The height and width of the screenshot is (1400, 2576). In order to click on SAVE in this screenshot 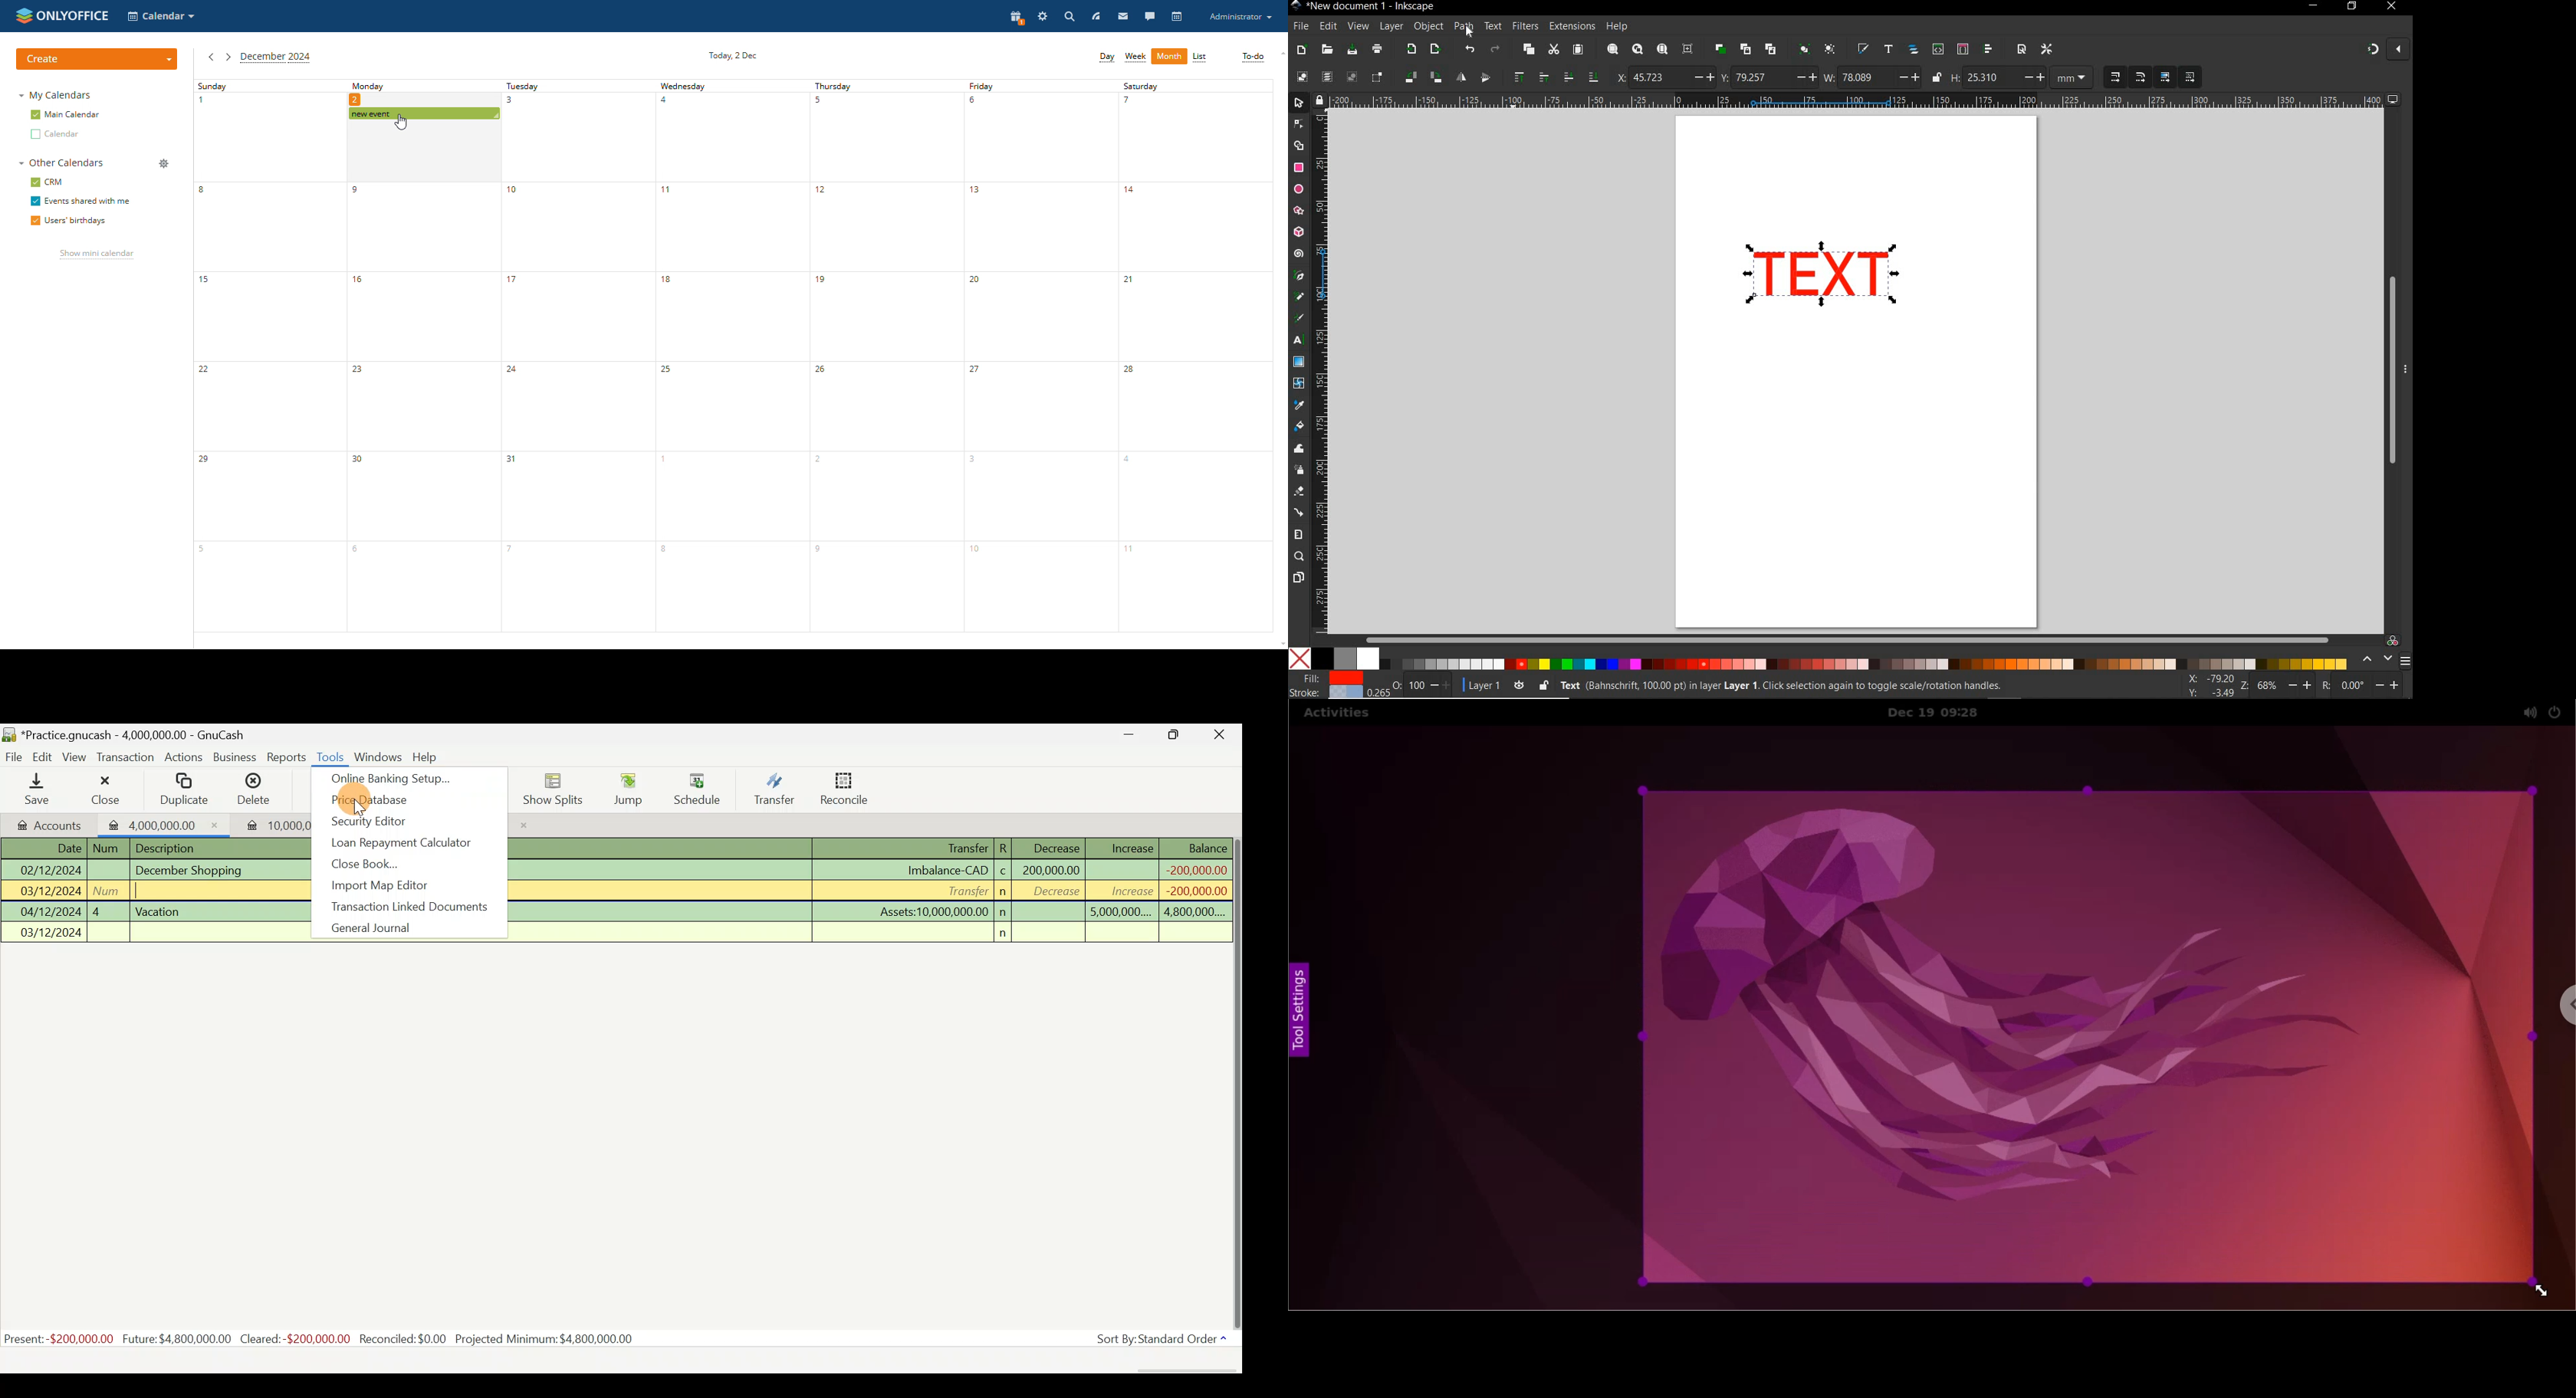, I will do `click(1351, 50)`.